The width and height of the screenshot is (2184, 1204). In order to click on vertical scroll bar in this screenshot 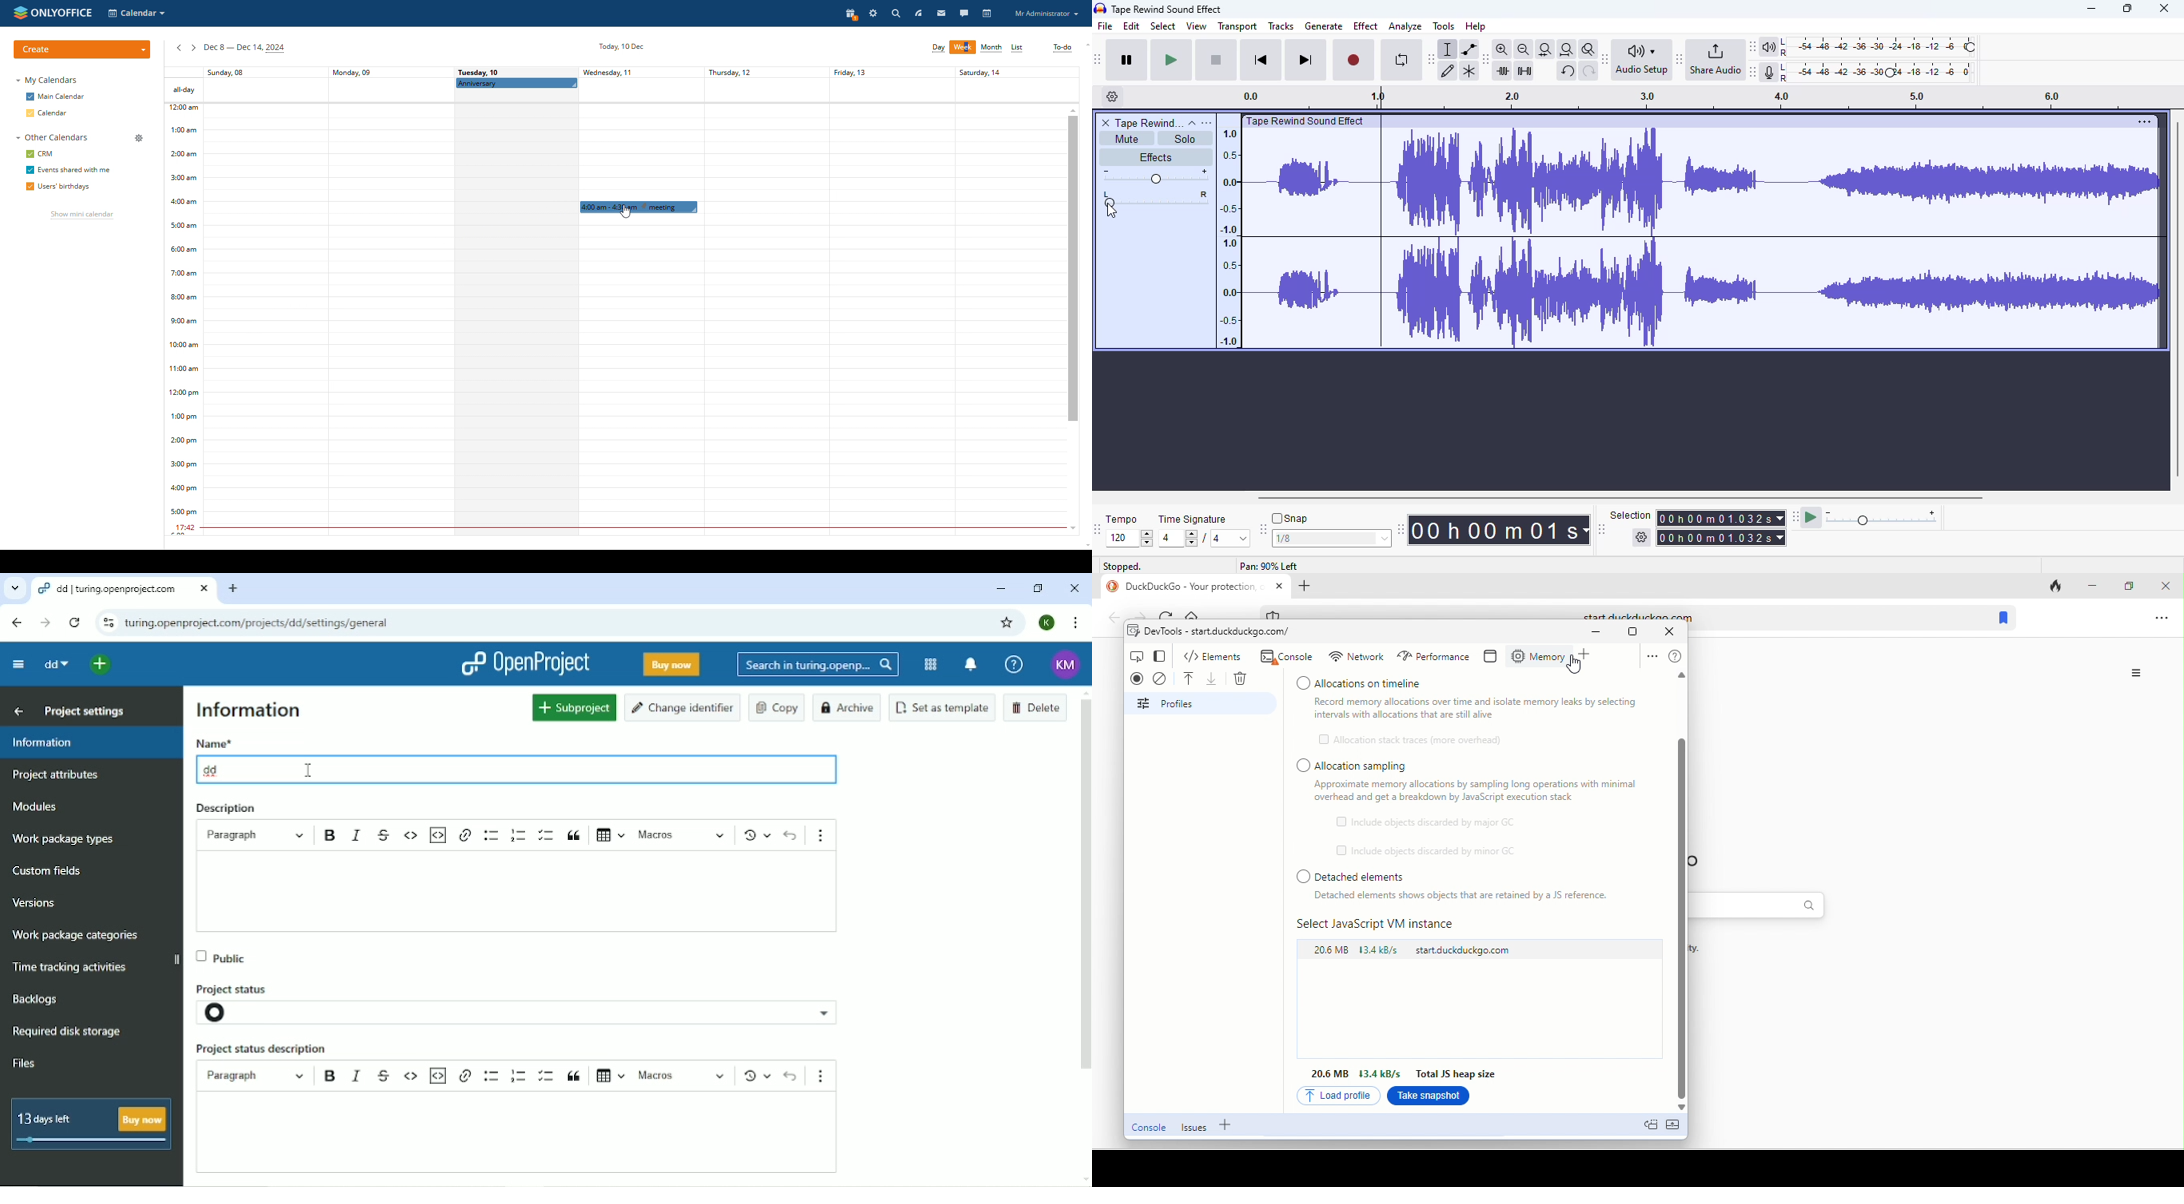, I will do `click(1684, 922)`.